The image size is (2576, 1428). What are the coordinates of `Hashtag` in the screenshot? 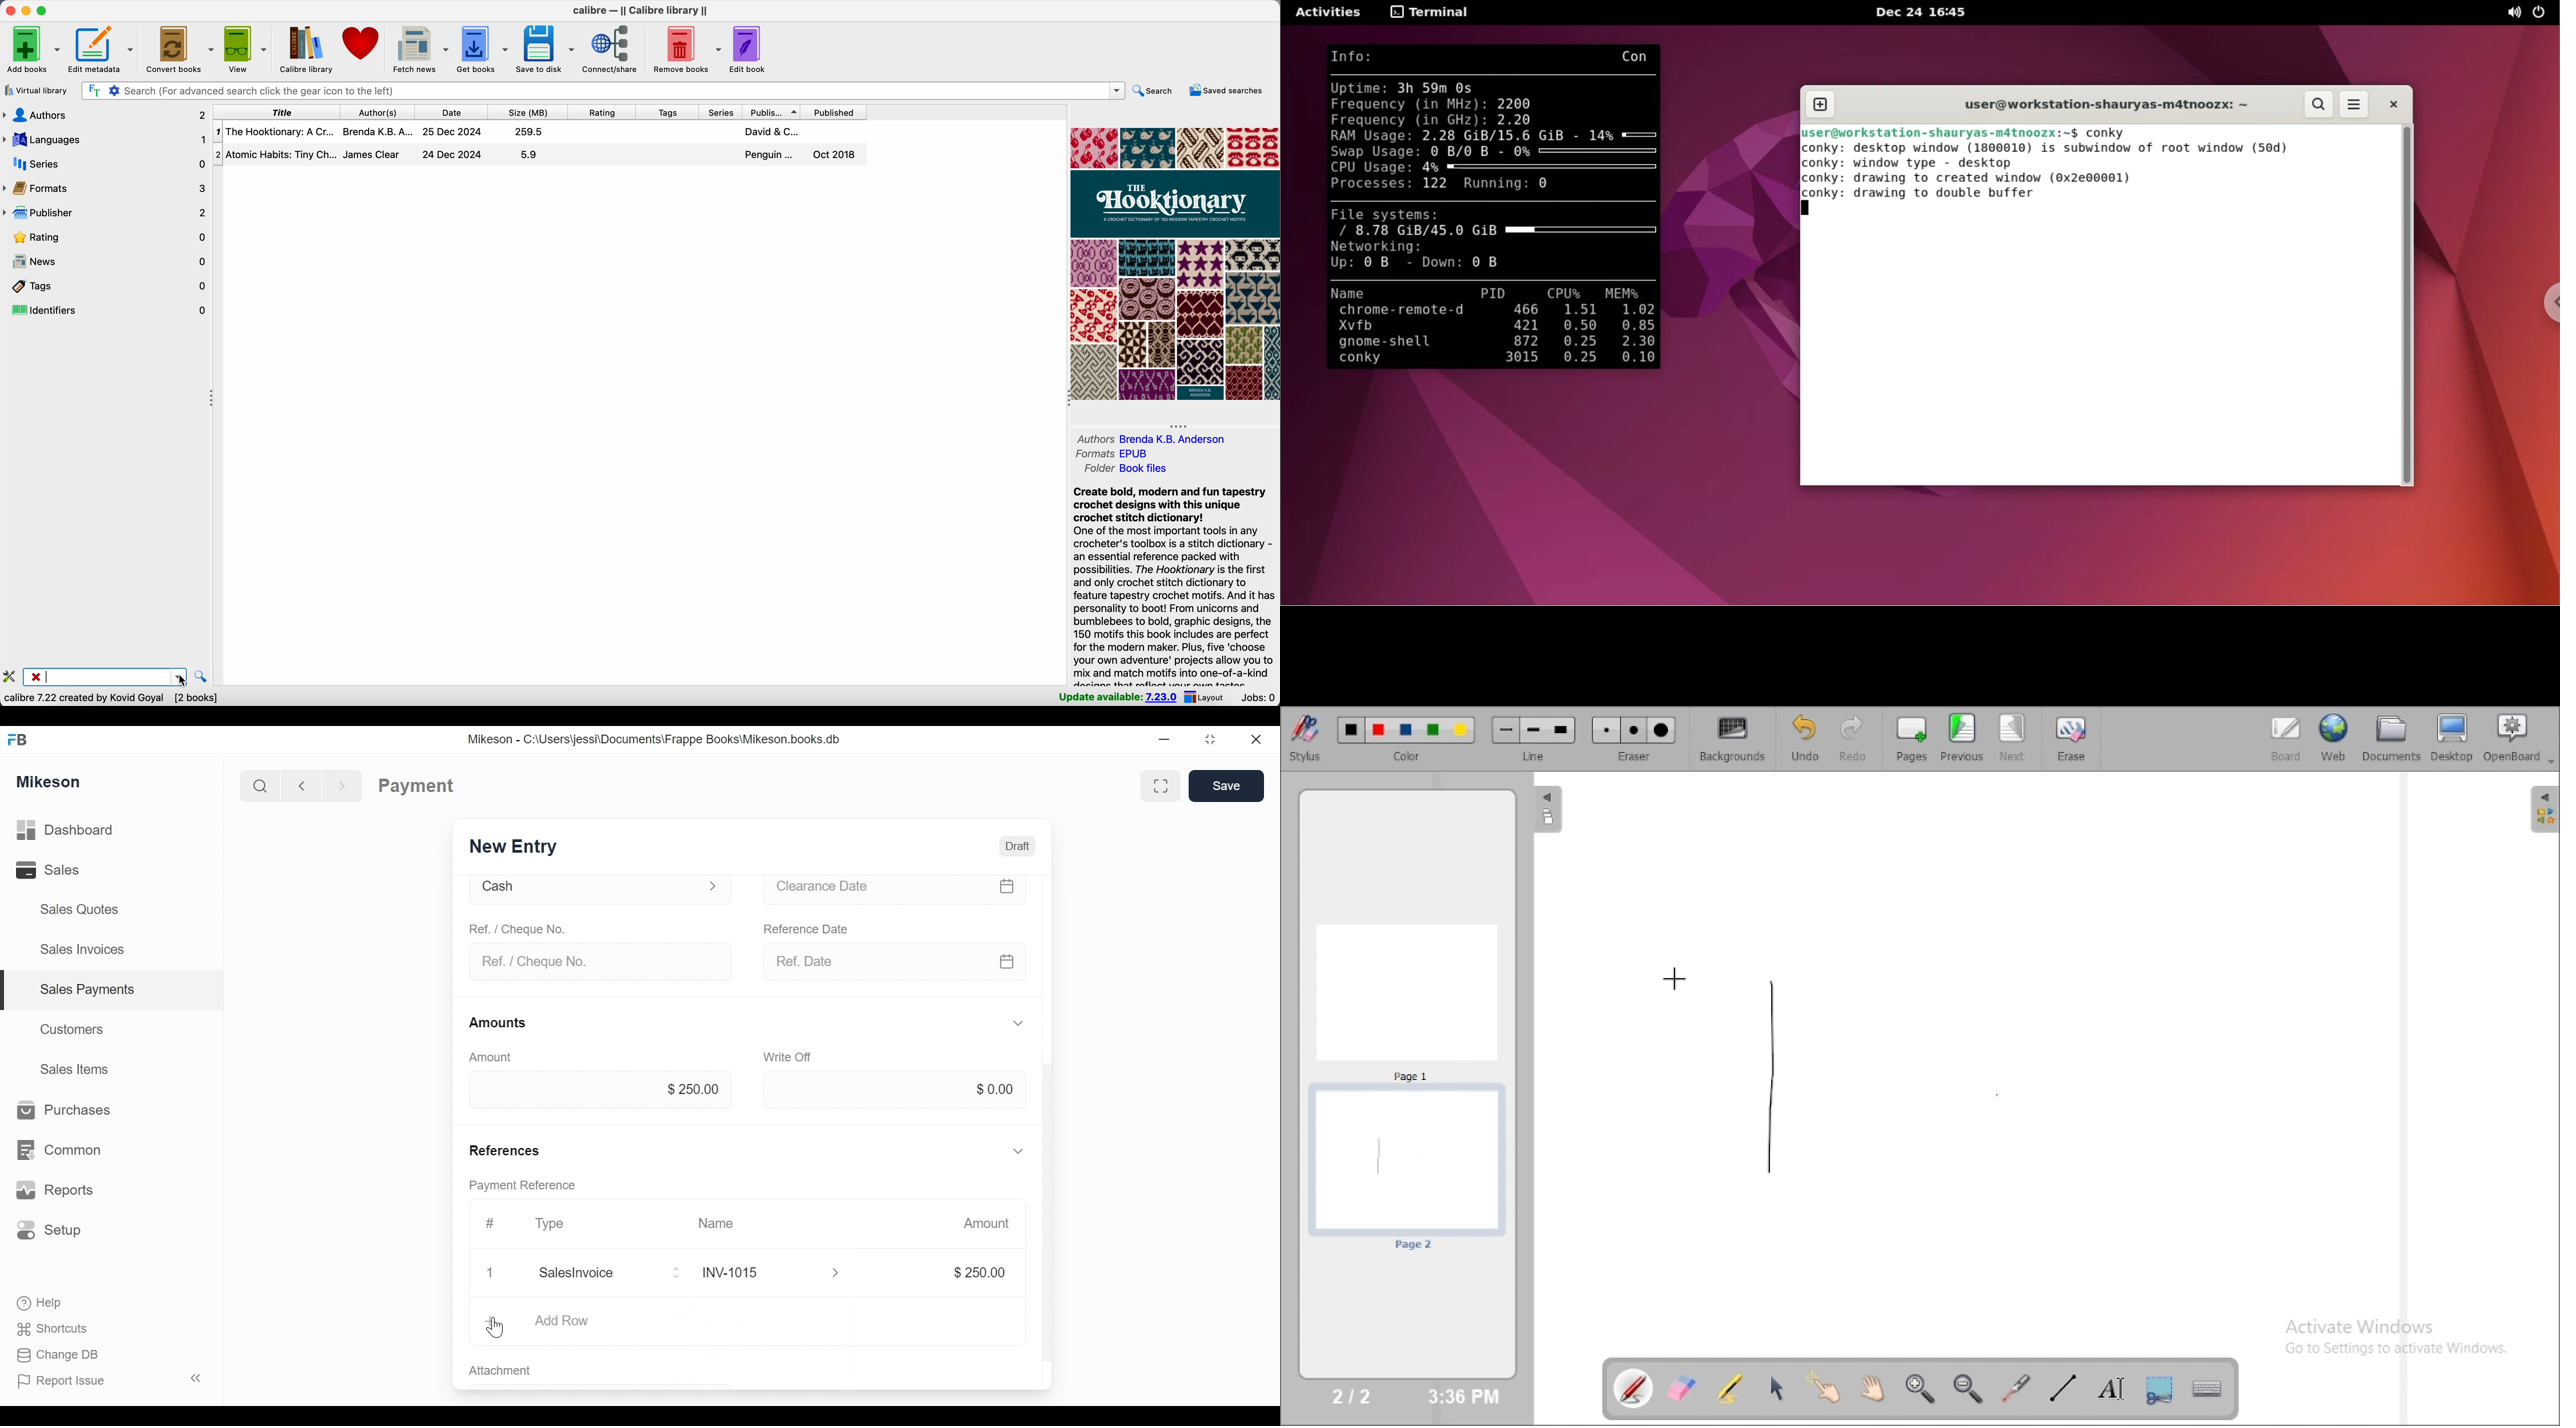 It's located at (490, 1225).